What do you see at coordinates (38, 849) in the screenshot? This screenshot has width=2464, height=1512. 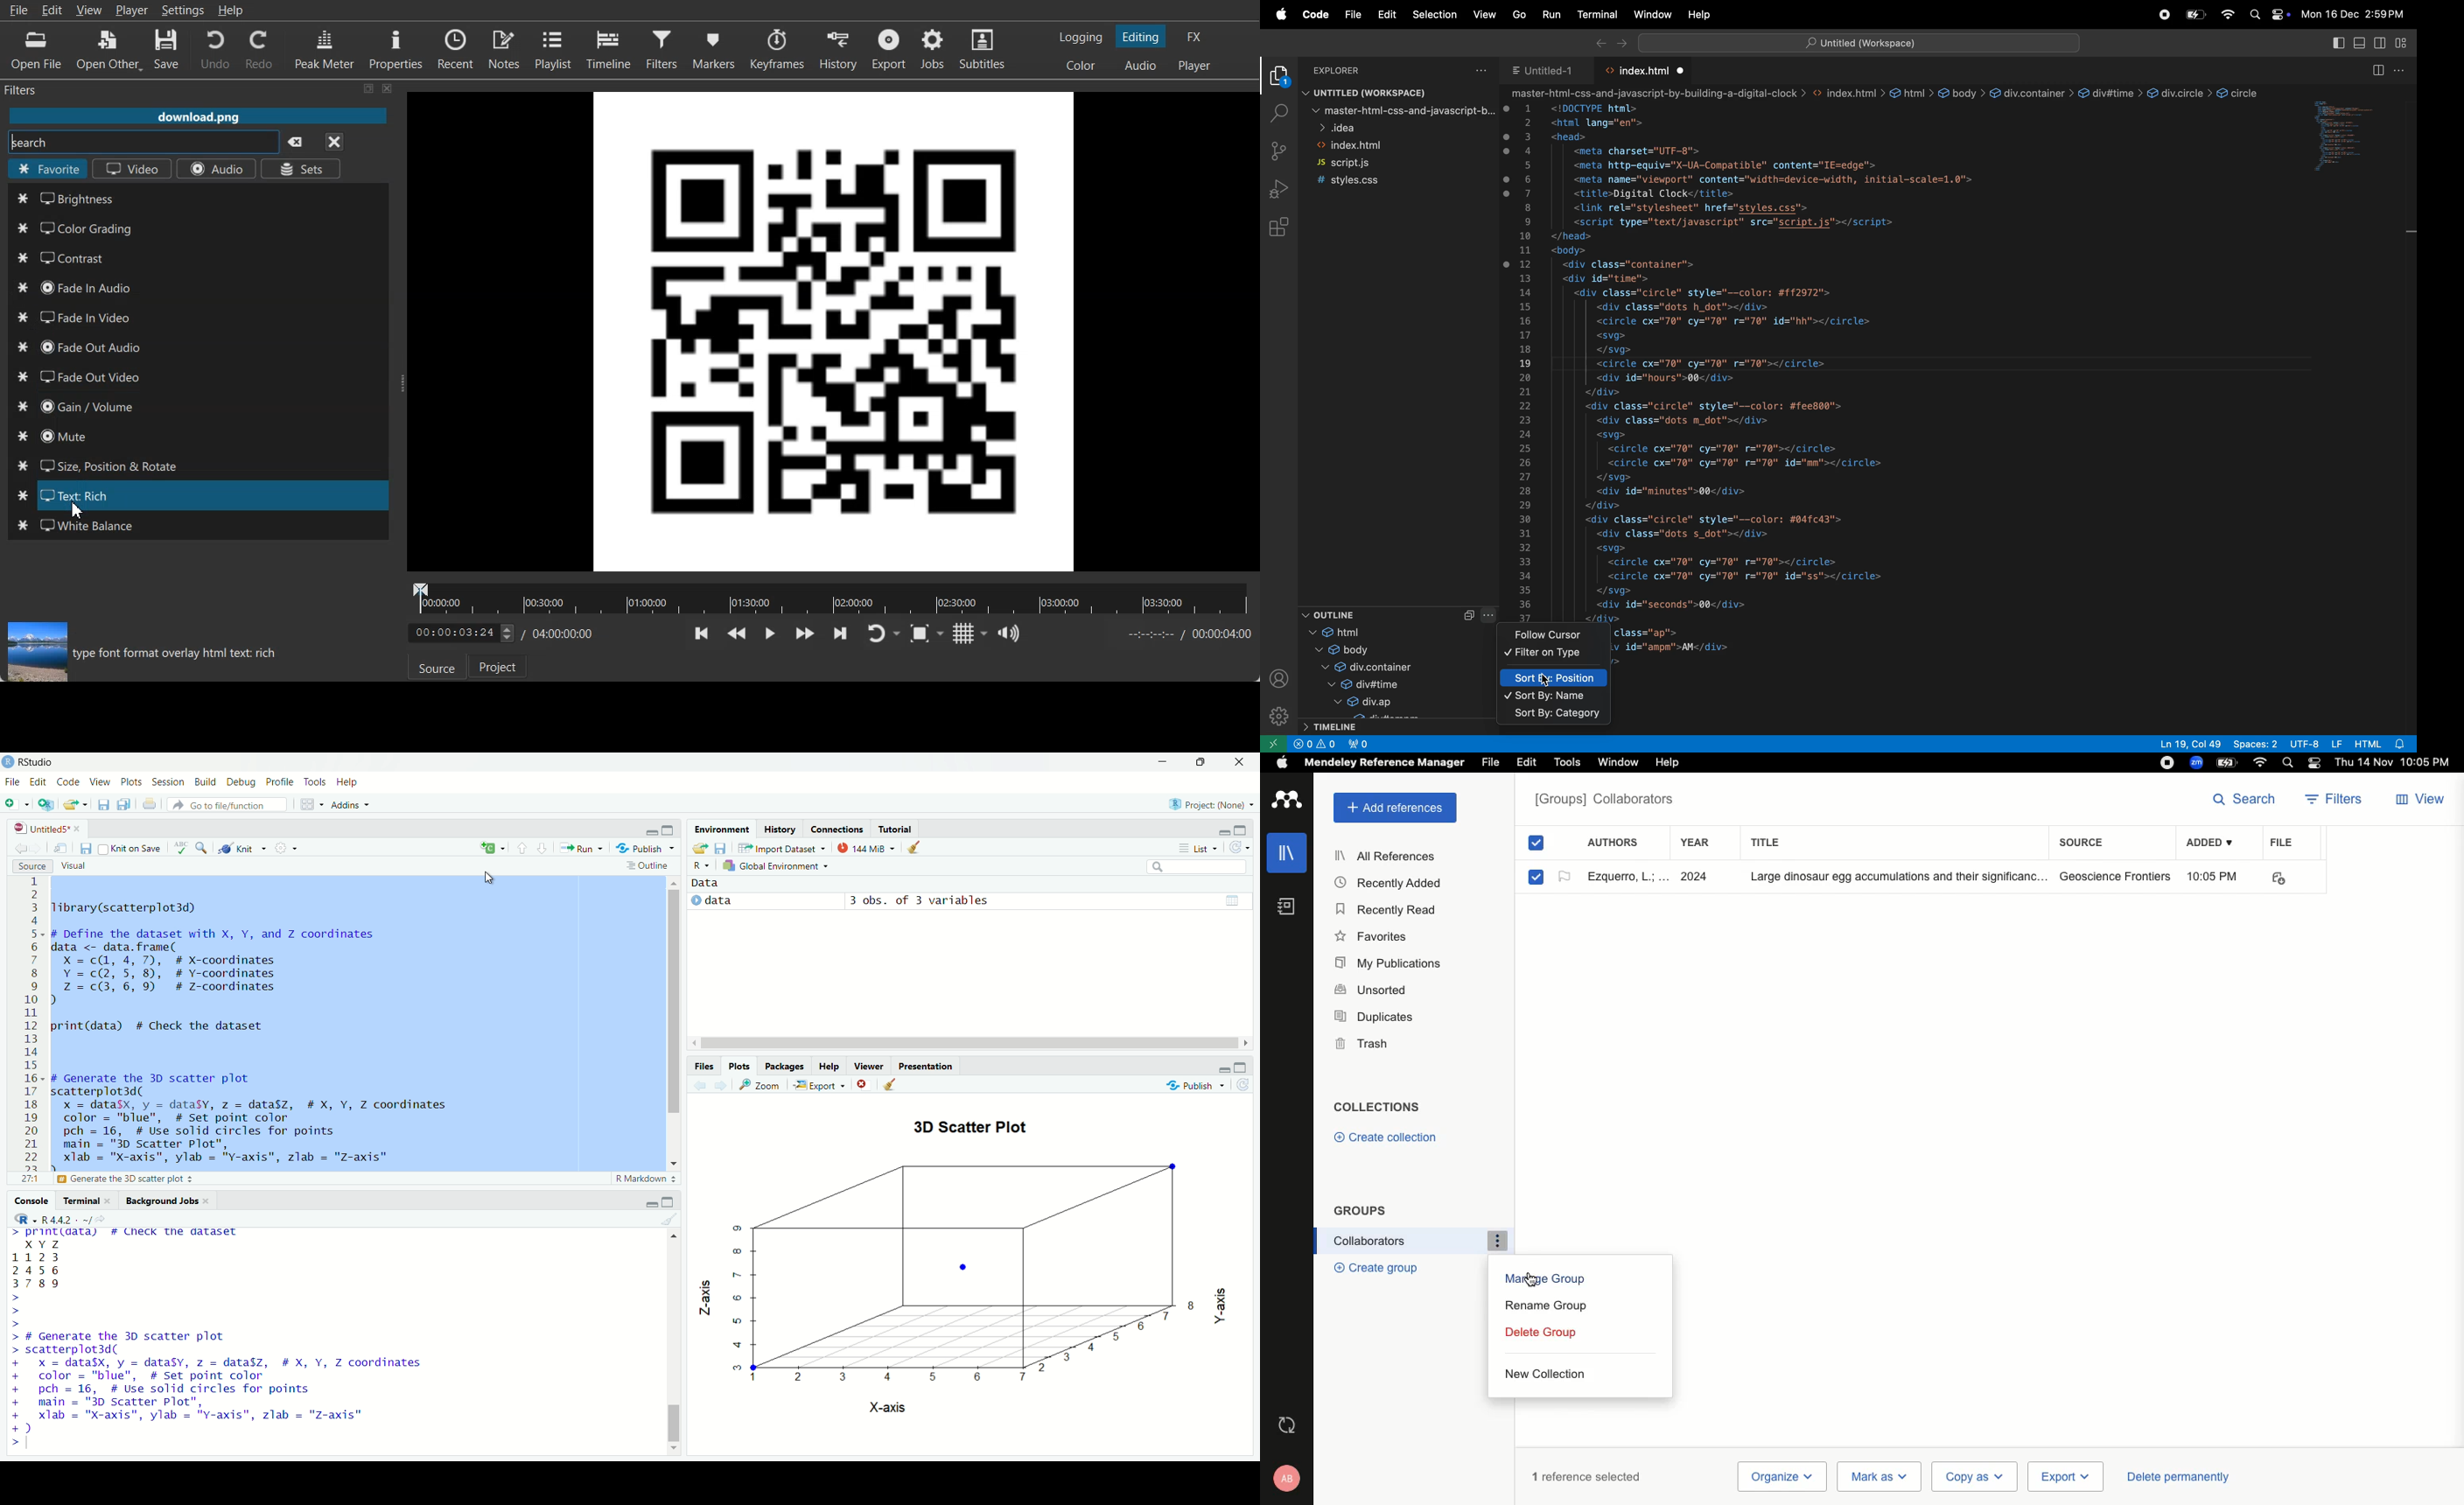 I see `go forward to the next source location` at bounding box center [38, 849].